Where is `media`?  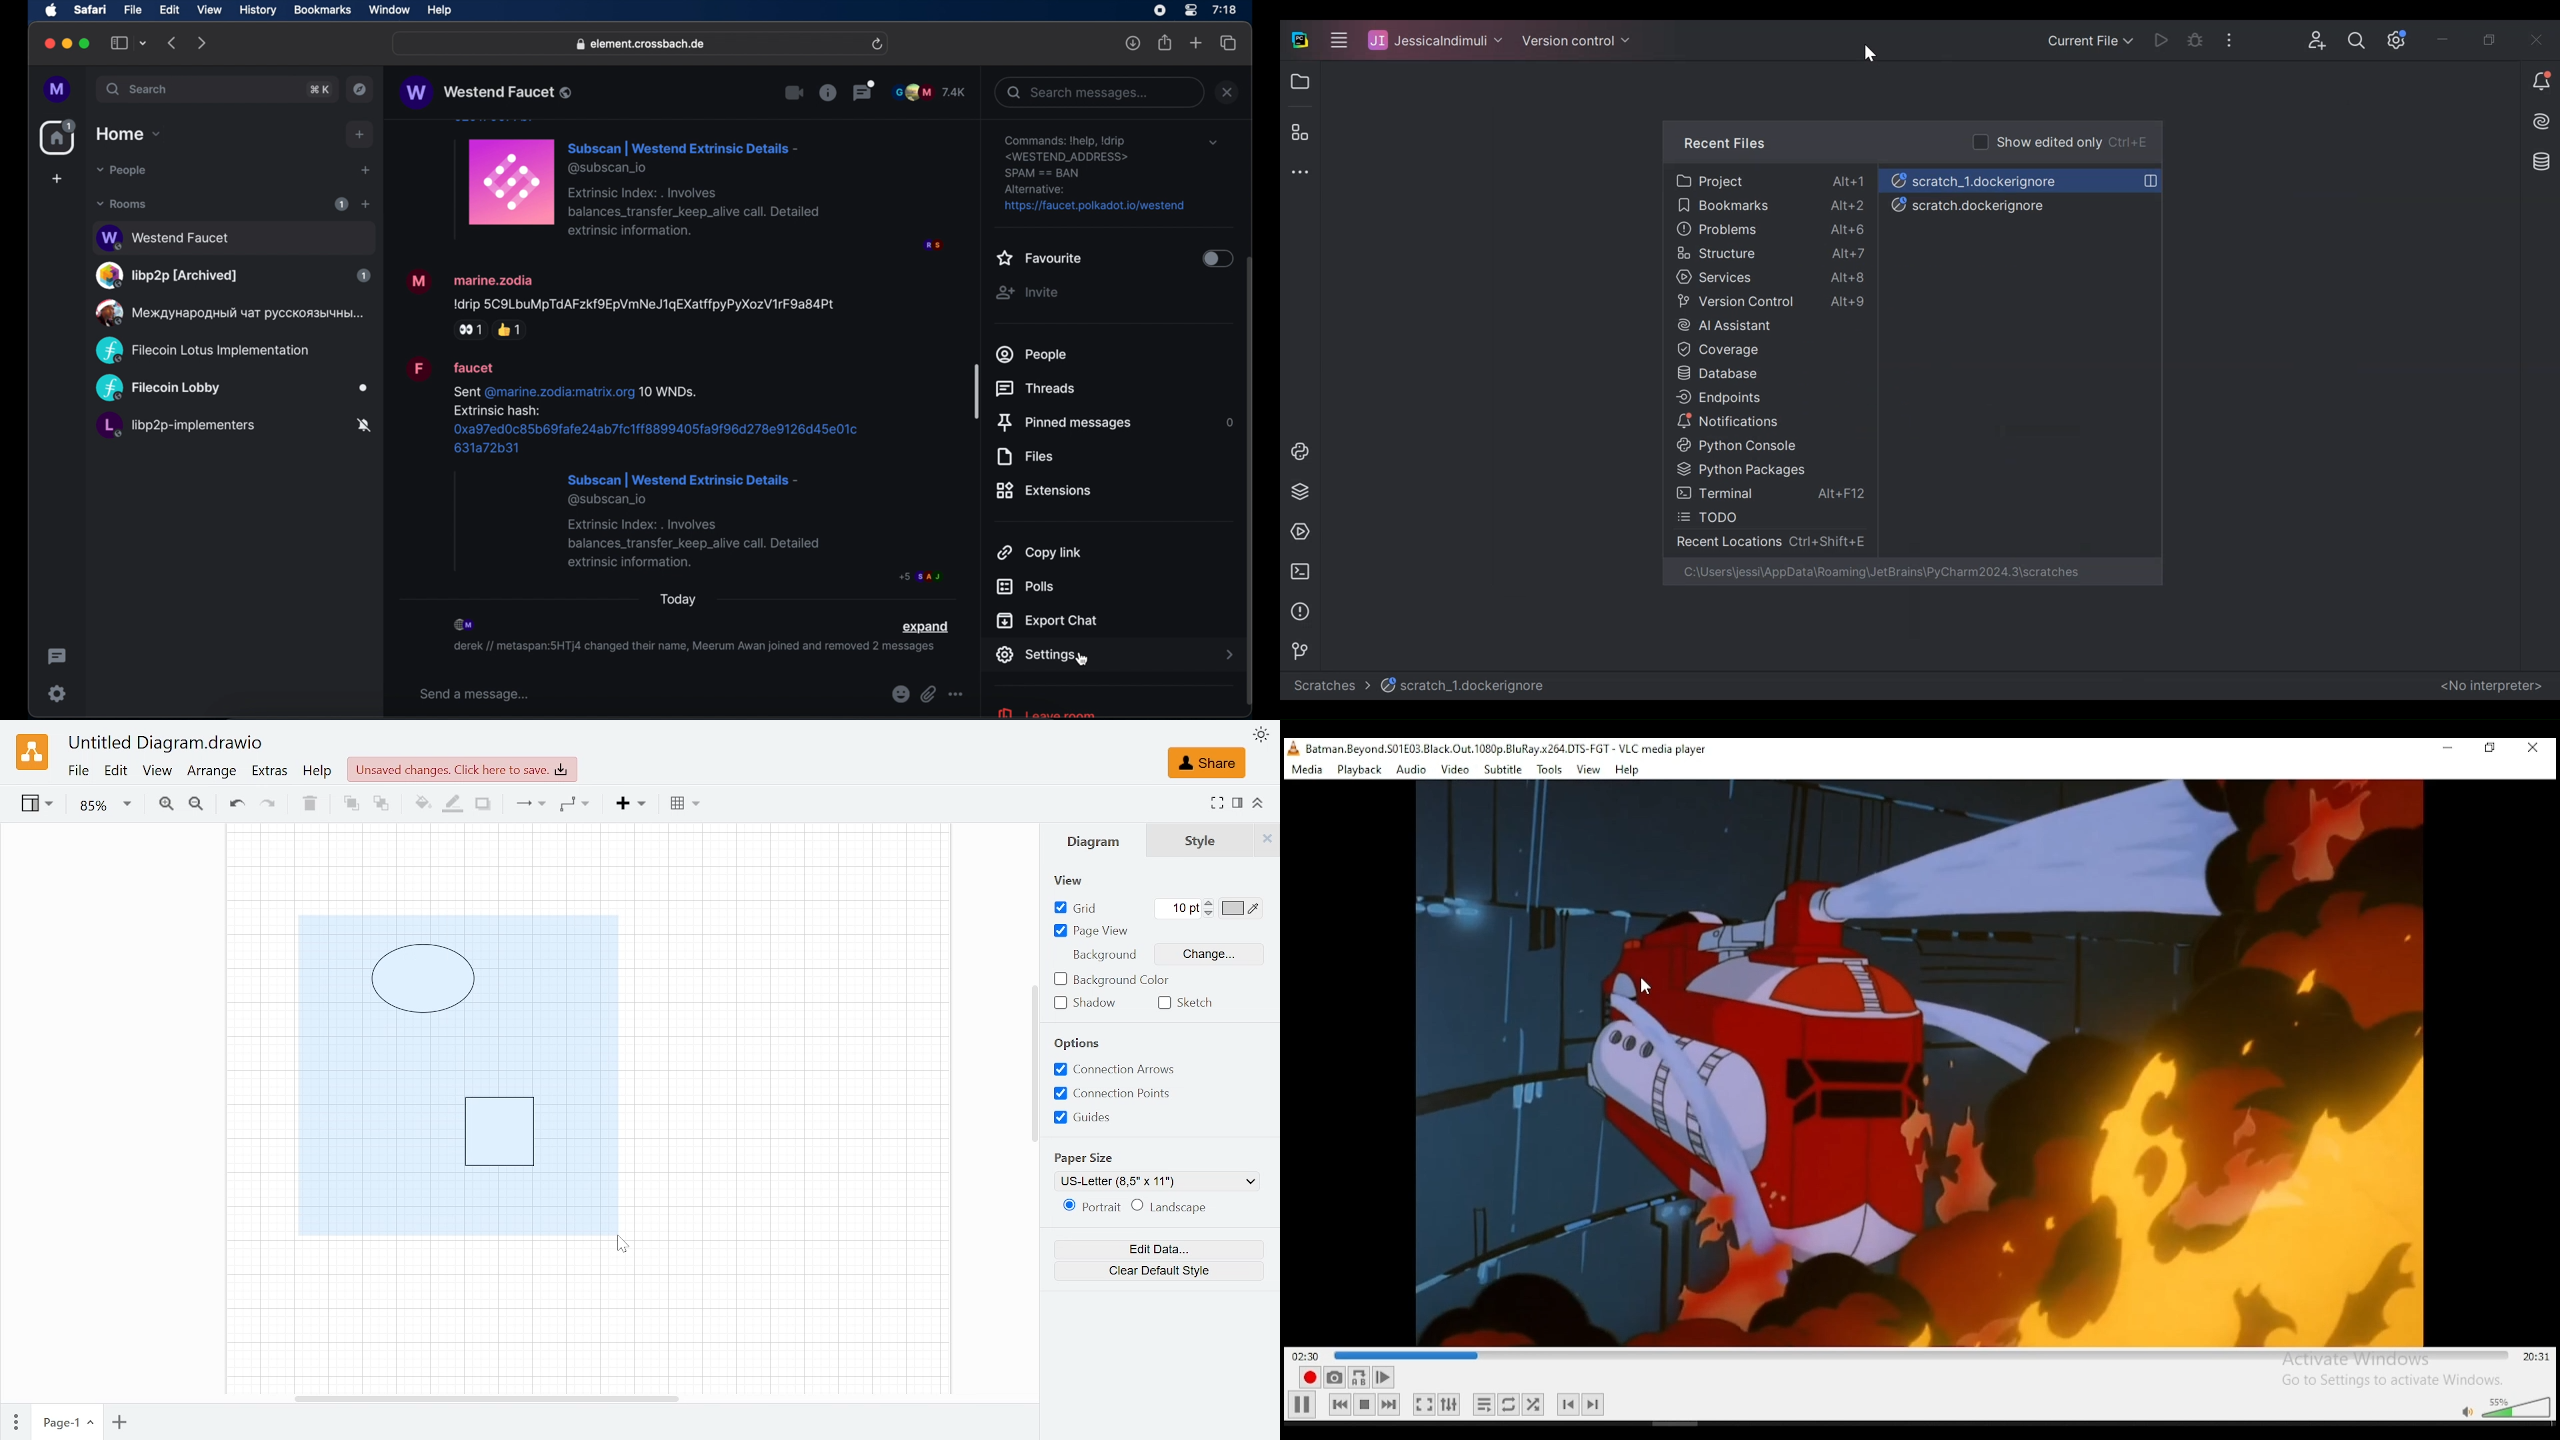 media is located at coordinates (1306, 769).